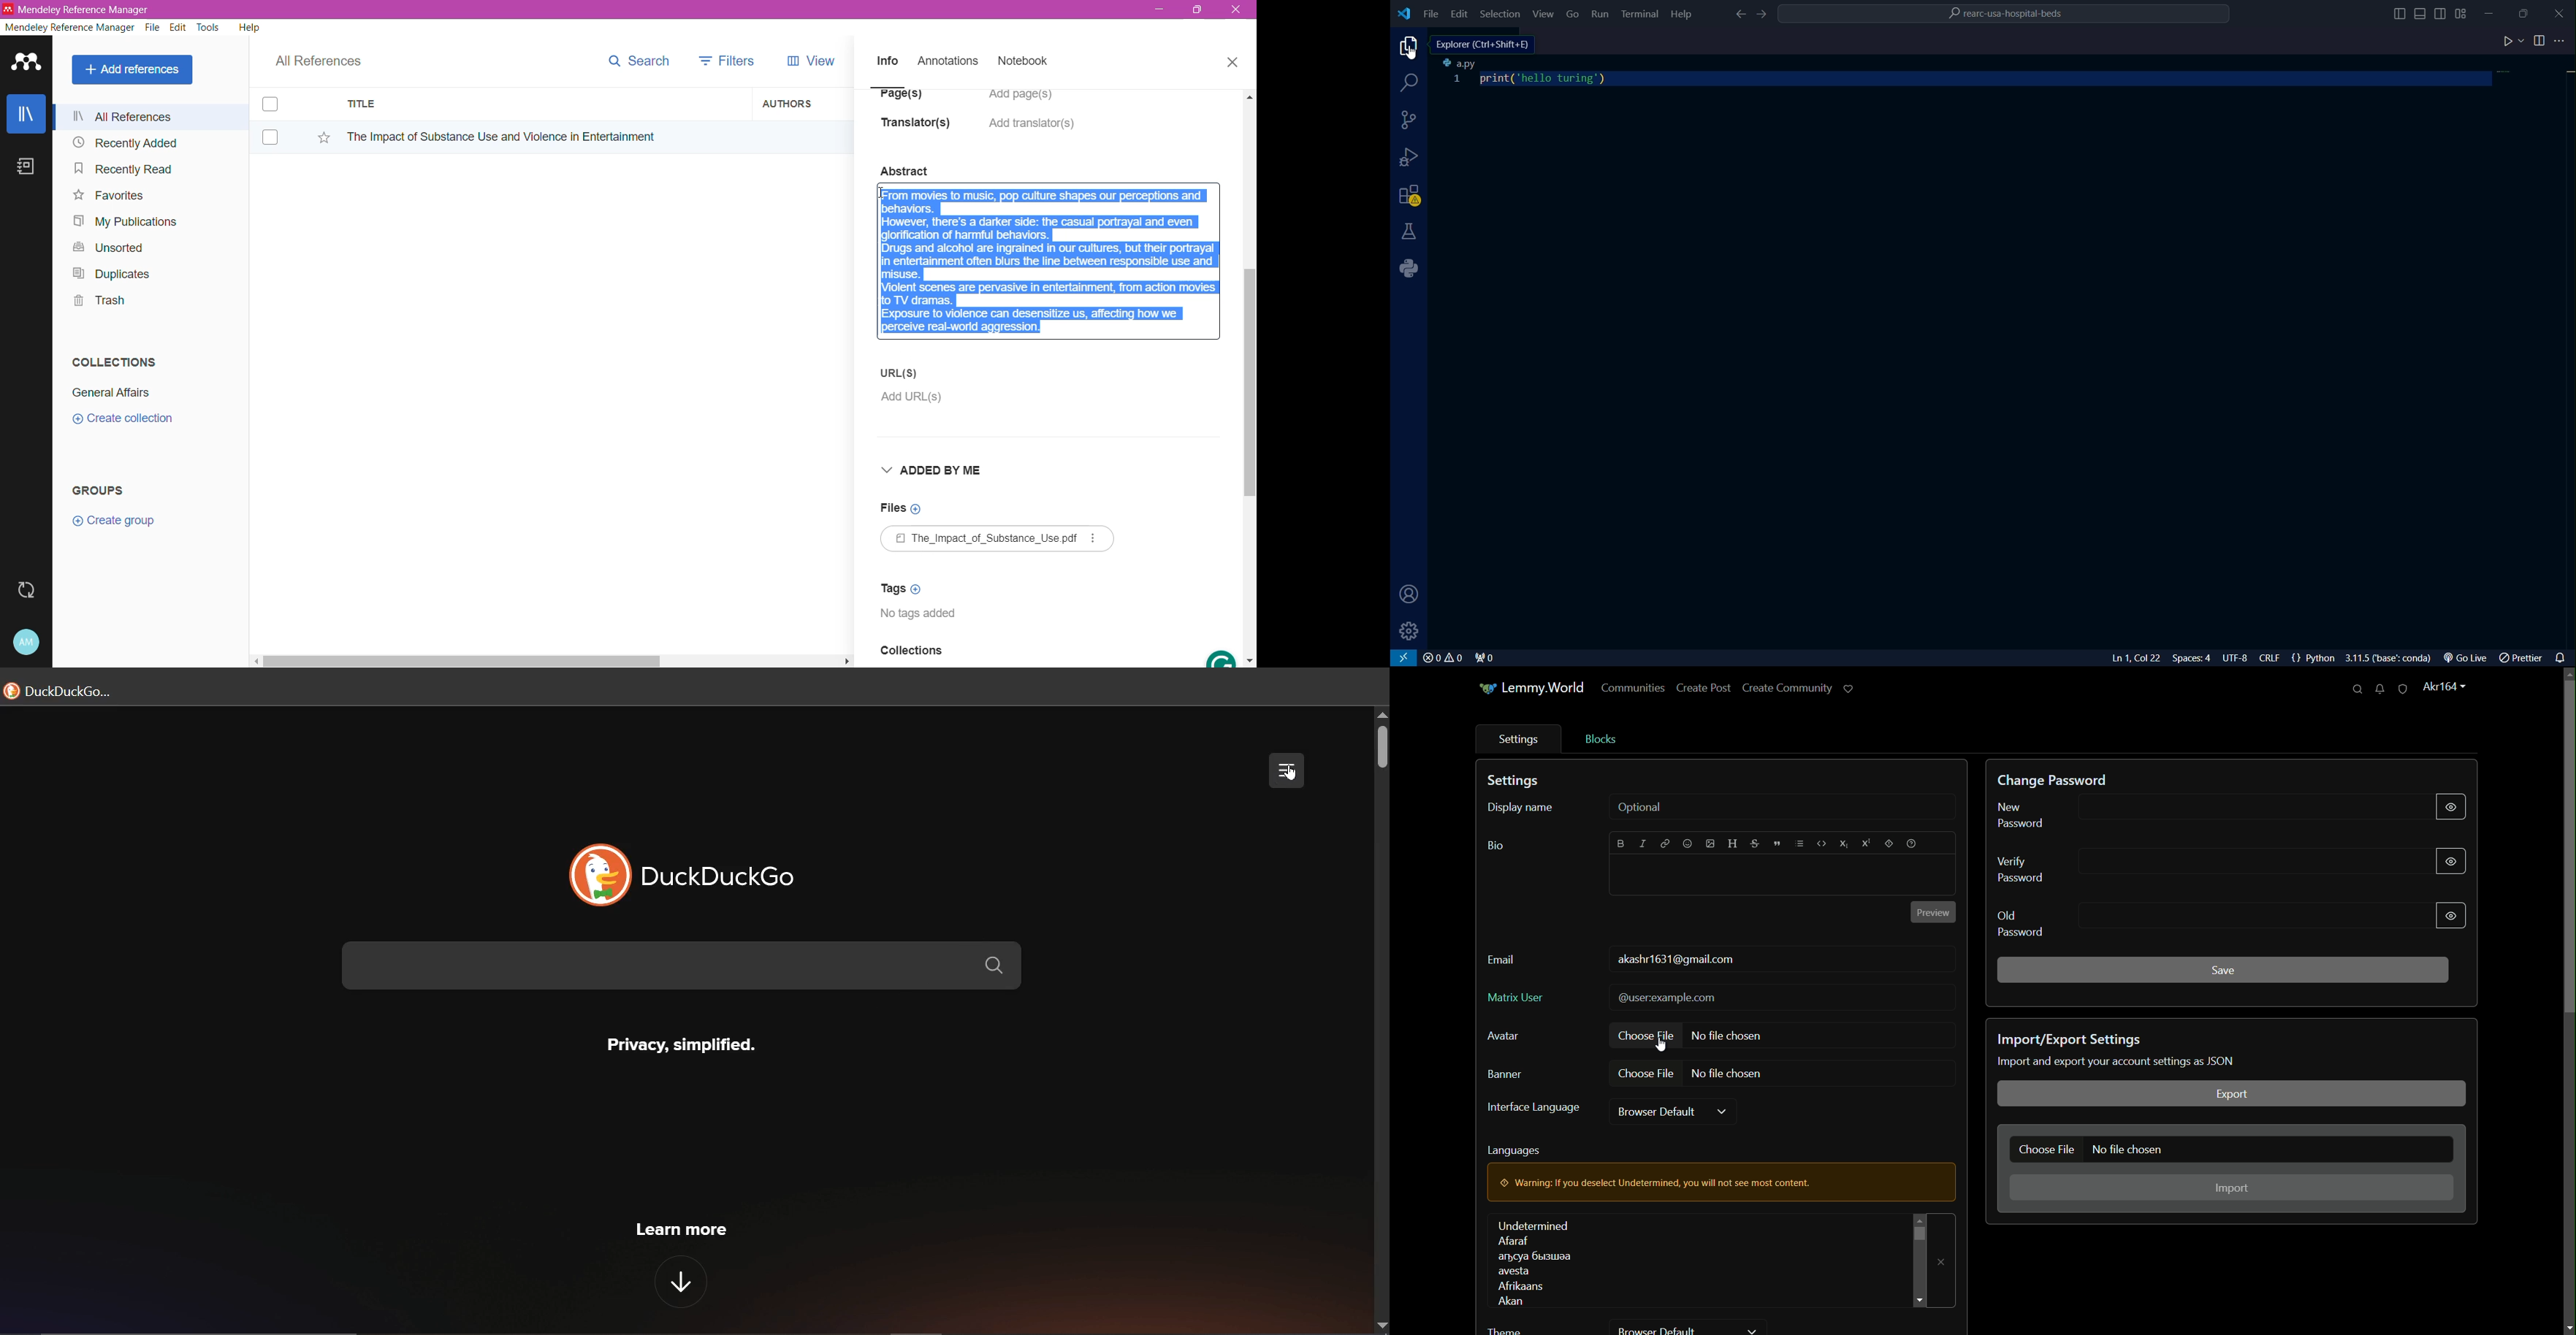  What do you see at coordinates (178, 27) in the screenshot?
I see `Edit` at bounding box center [178, 27].